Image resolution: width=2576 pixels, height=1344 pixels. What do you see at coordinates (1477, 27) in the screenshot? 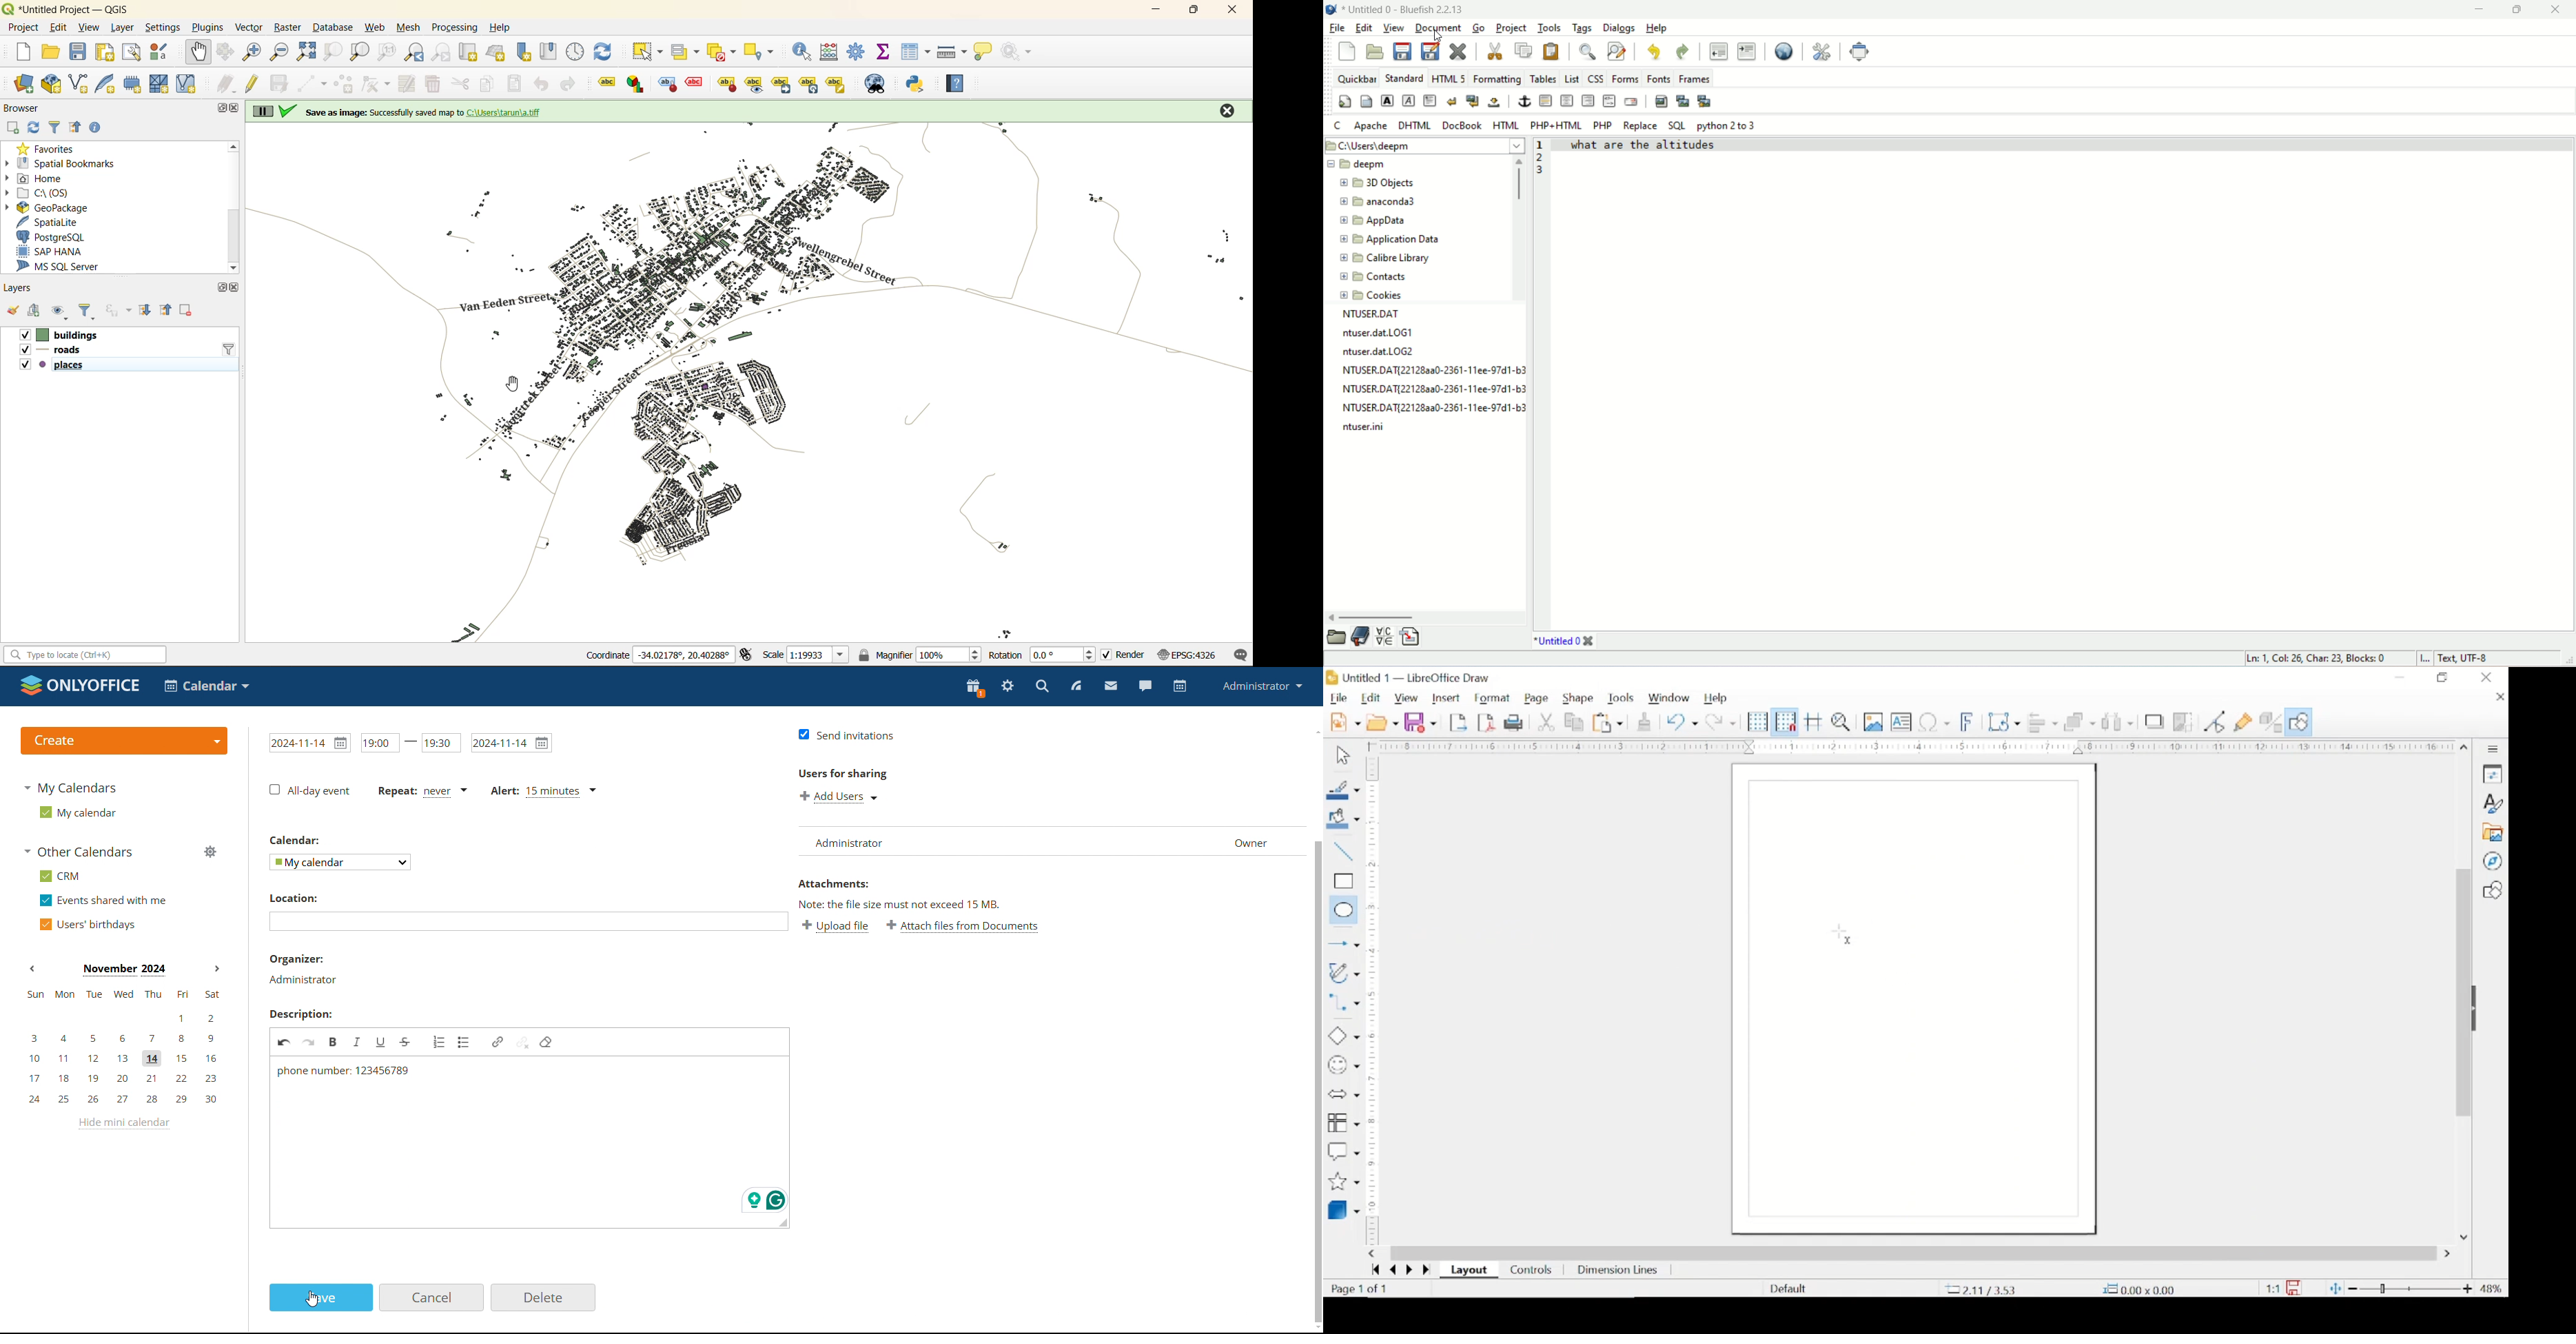
I see `go` at bounding box center [1477, 27].